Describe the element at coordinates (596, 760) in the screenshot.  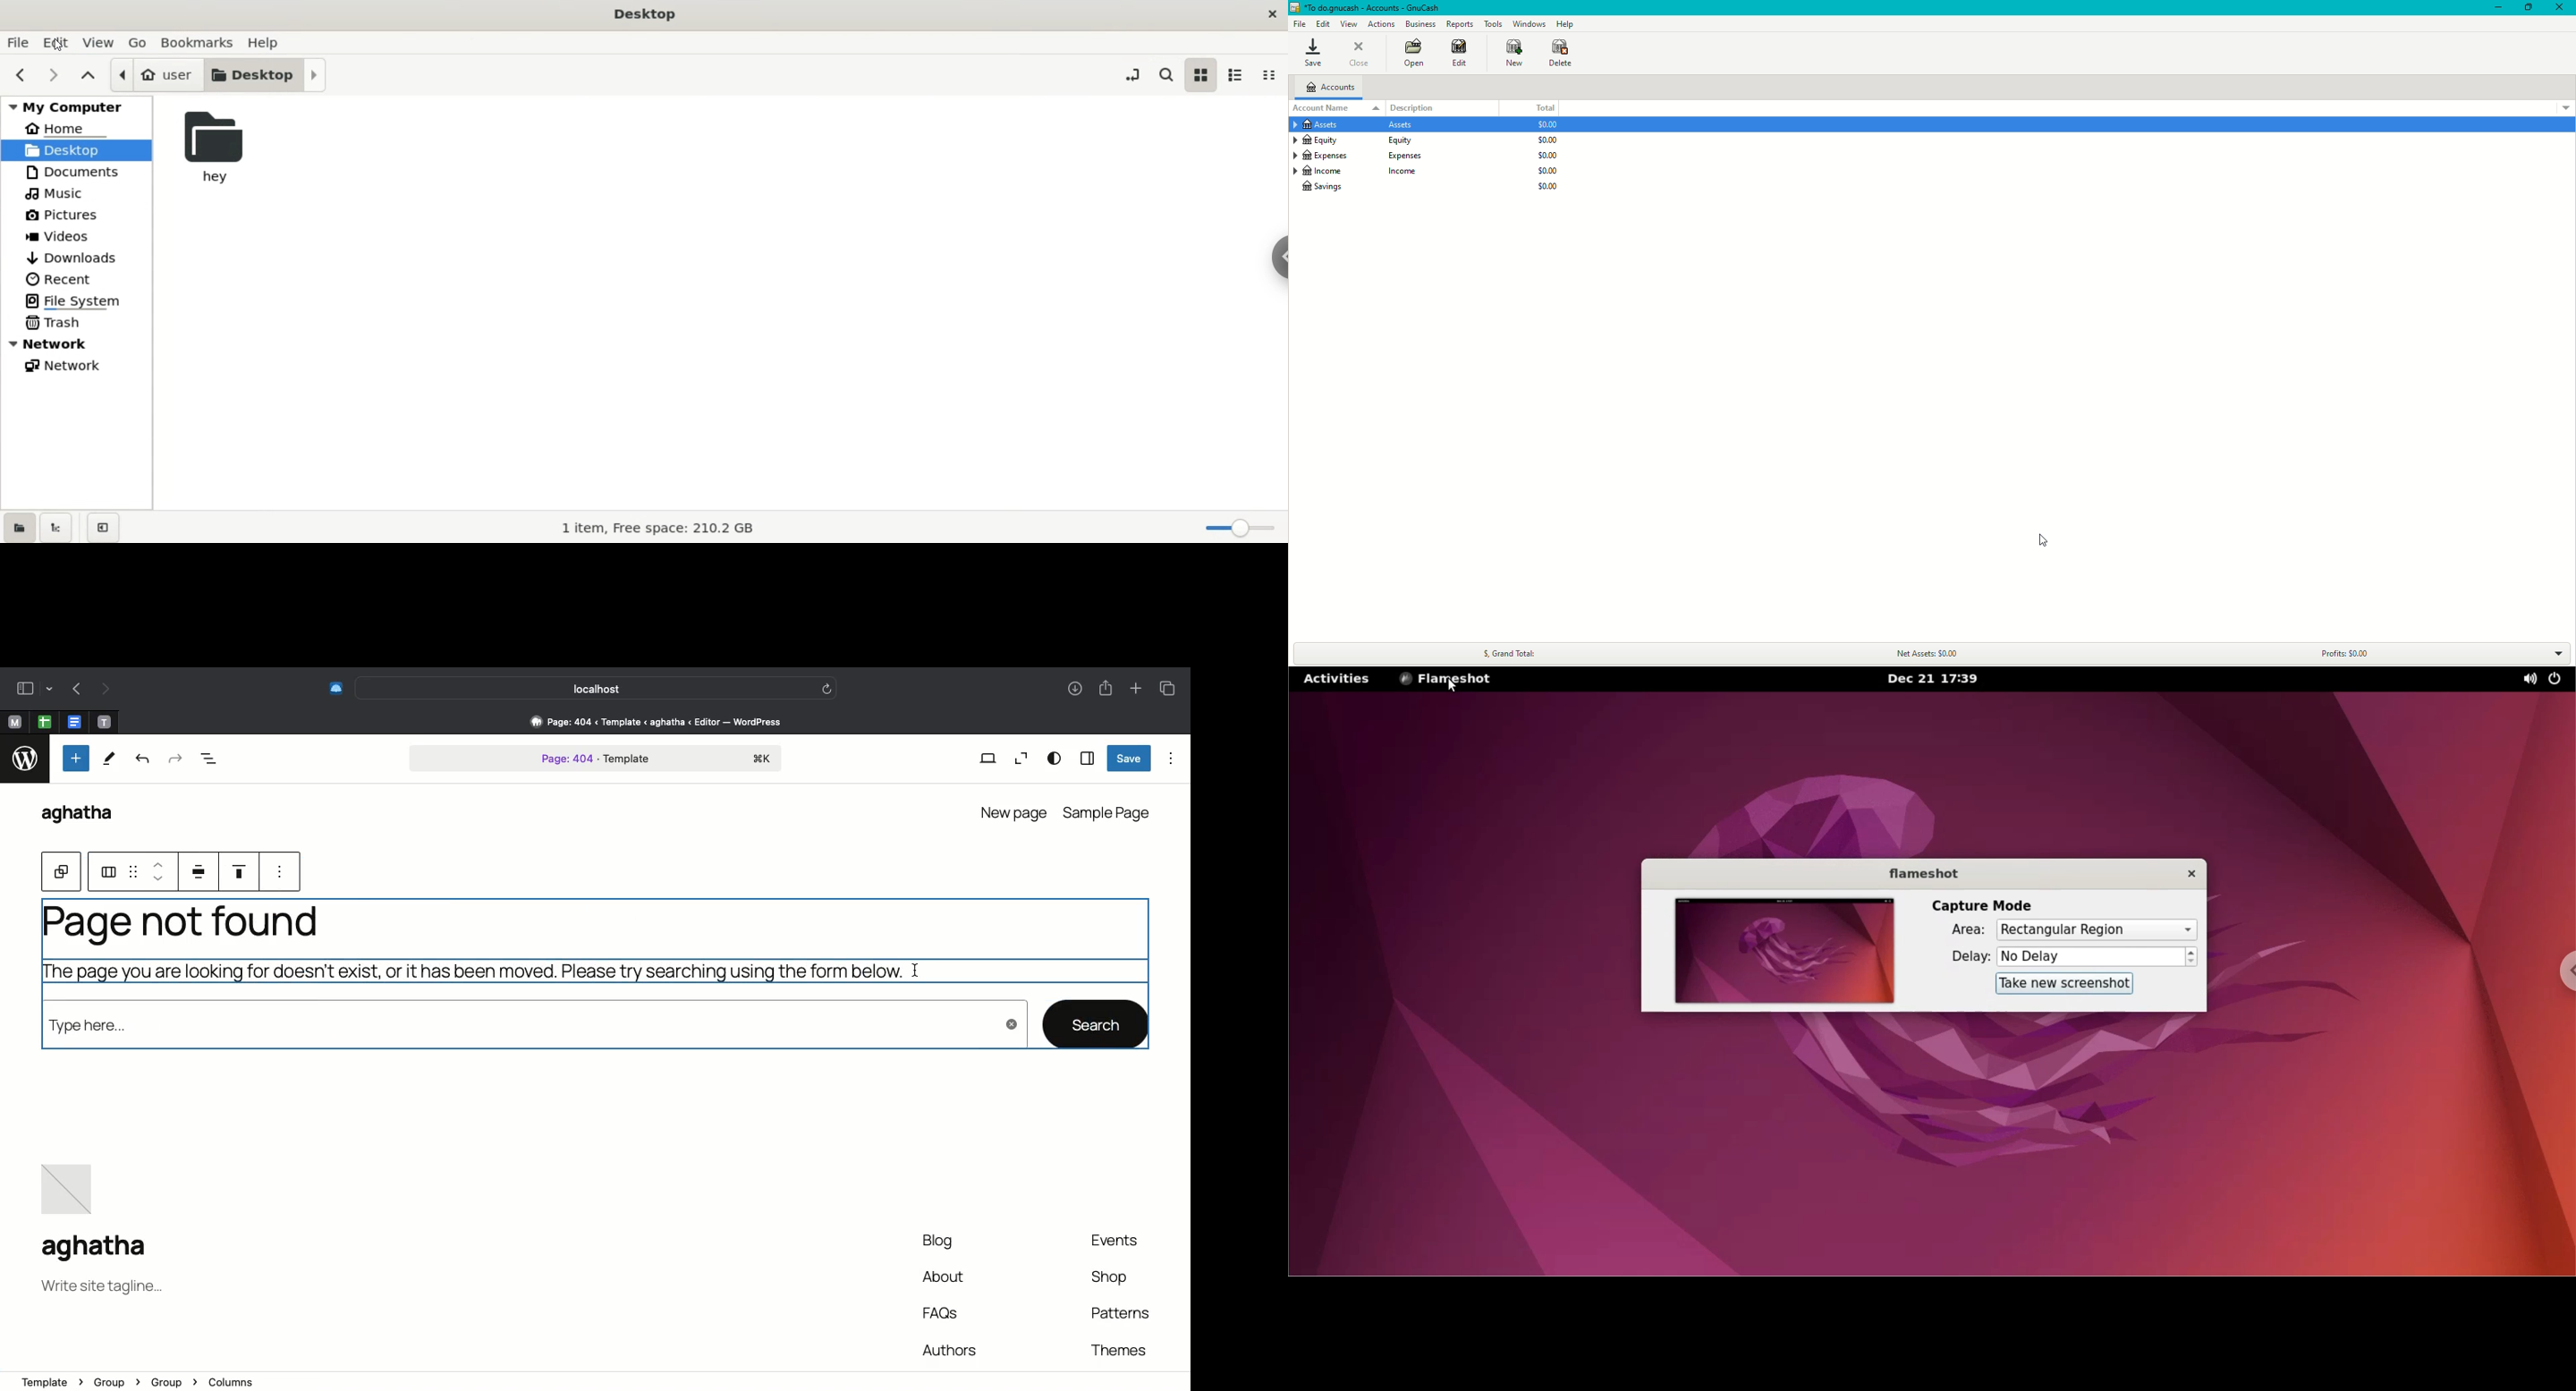
I see `Page 404` at that location.